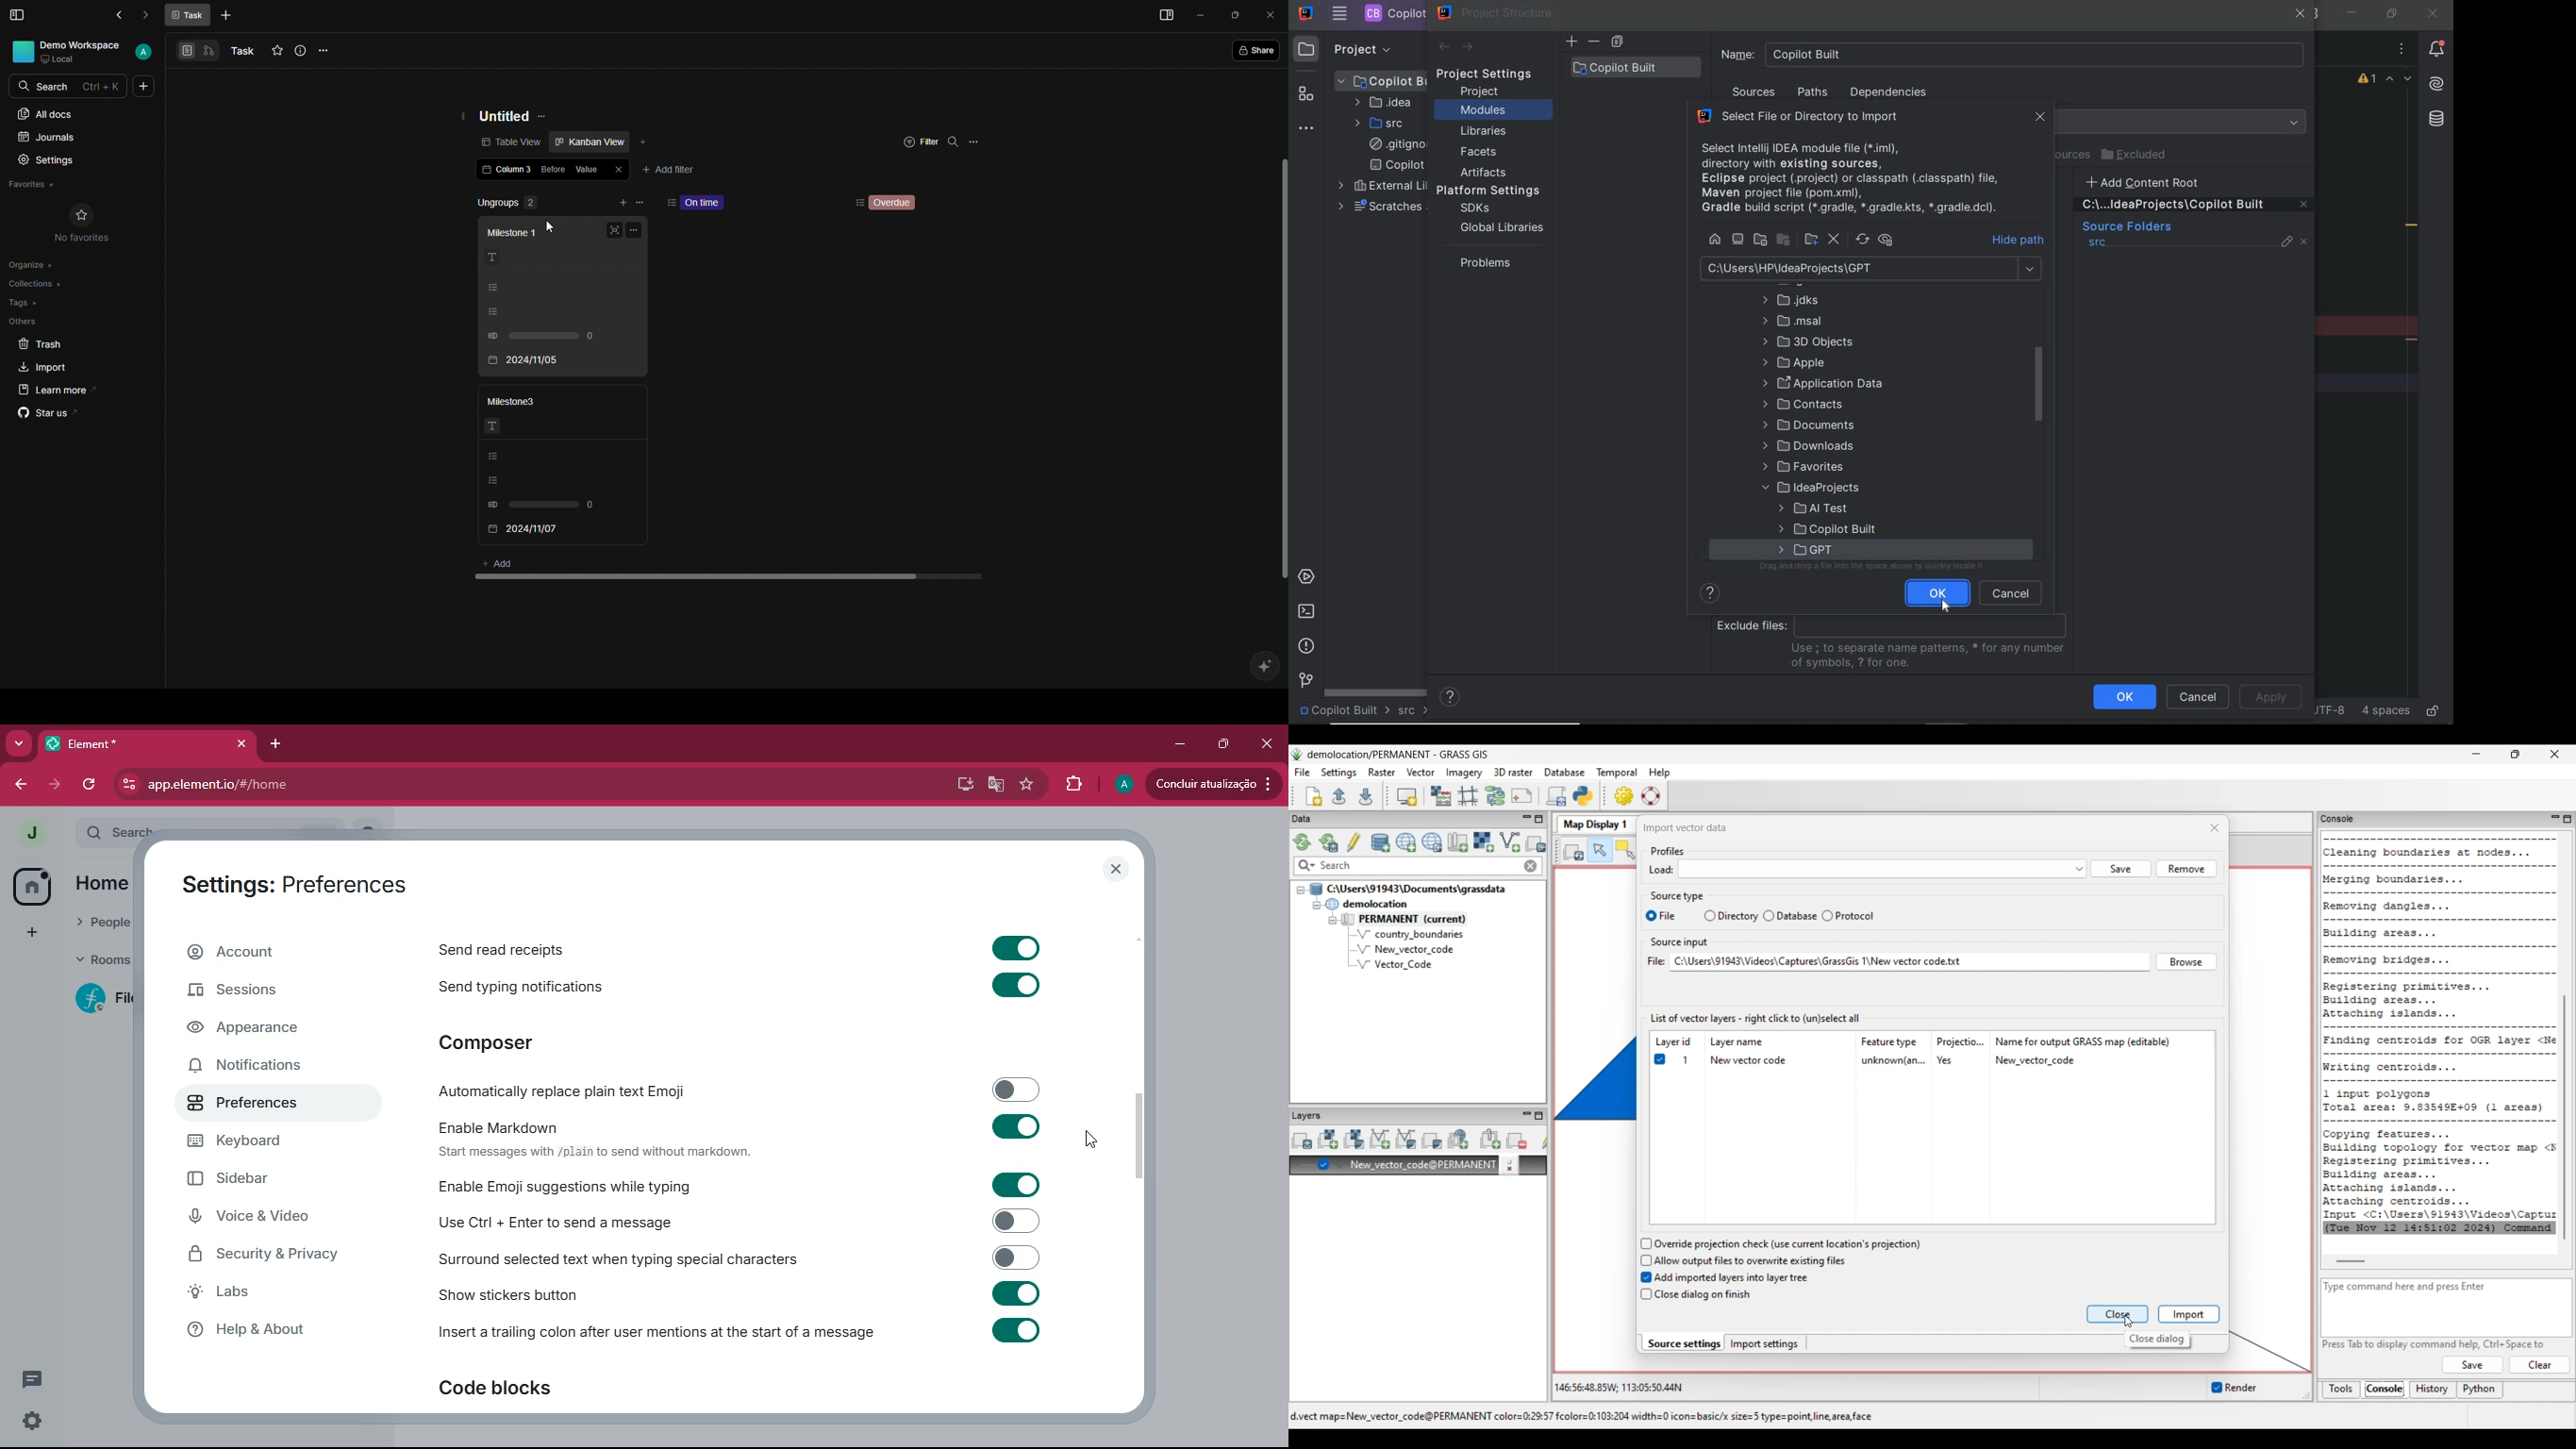 Image resolution: width=2576 pixels, height=1456 pixels. Describe the element at coordinates (505, 114) in the screenshot. I see `Untitled` at that location.